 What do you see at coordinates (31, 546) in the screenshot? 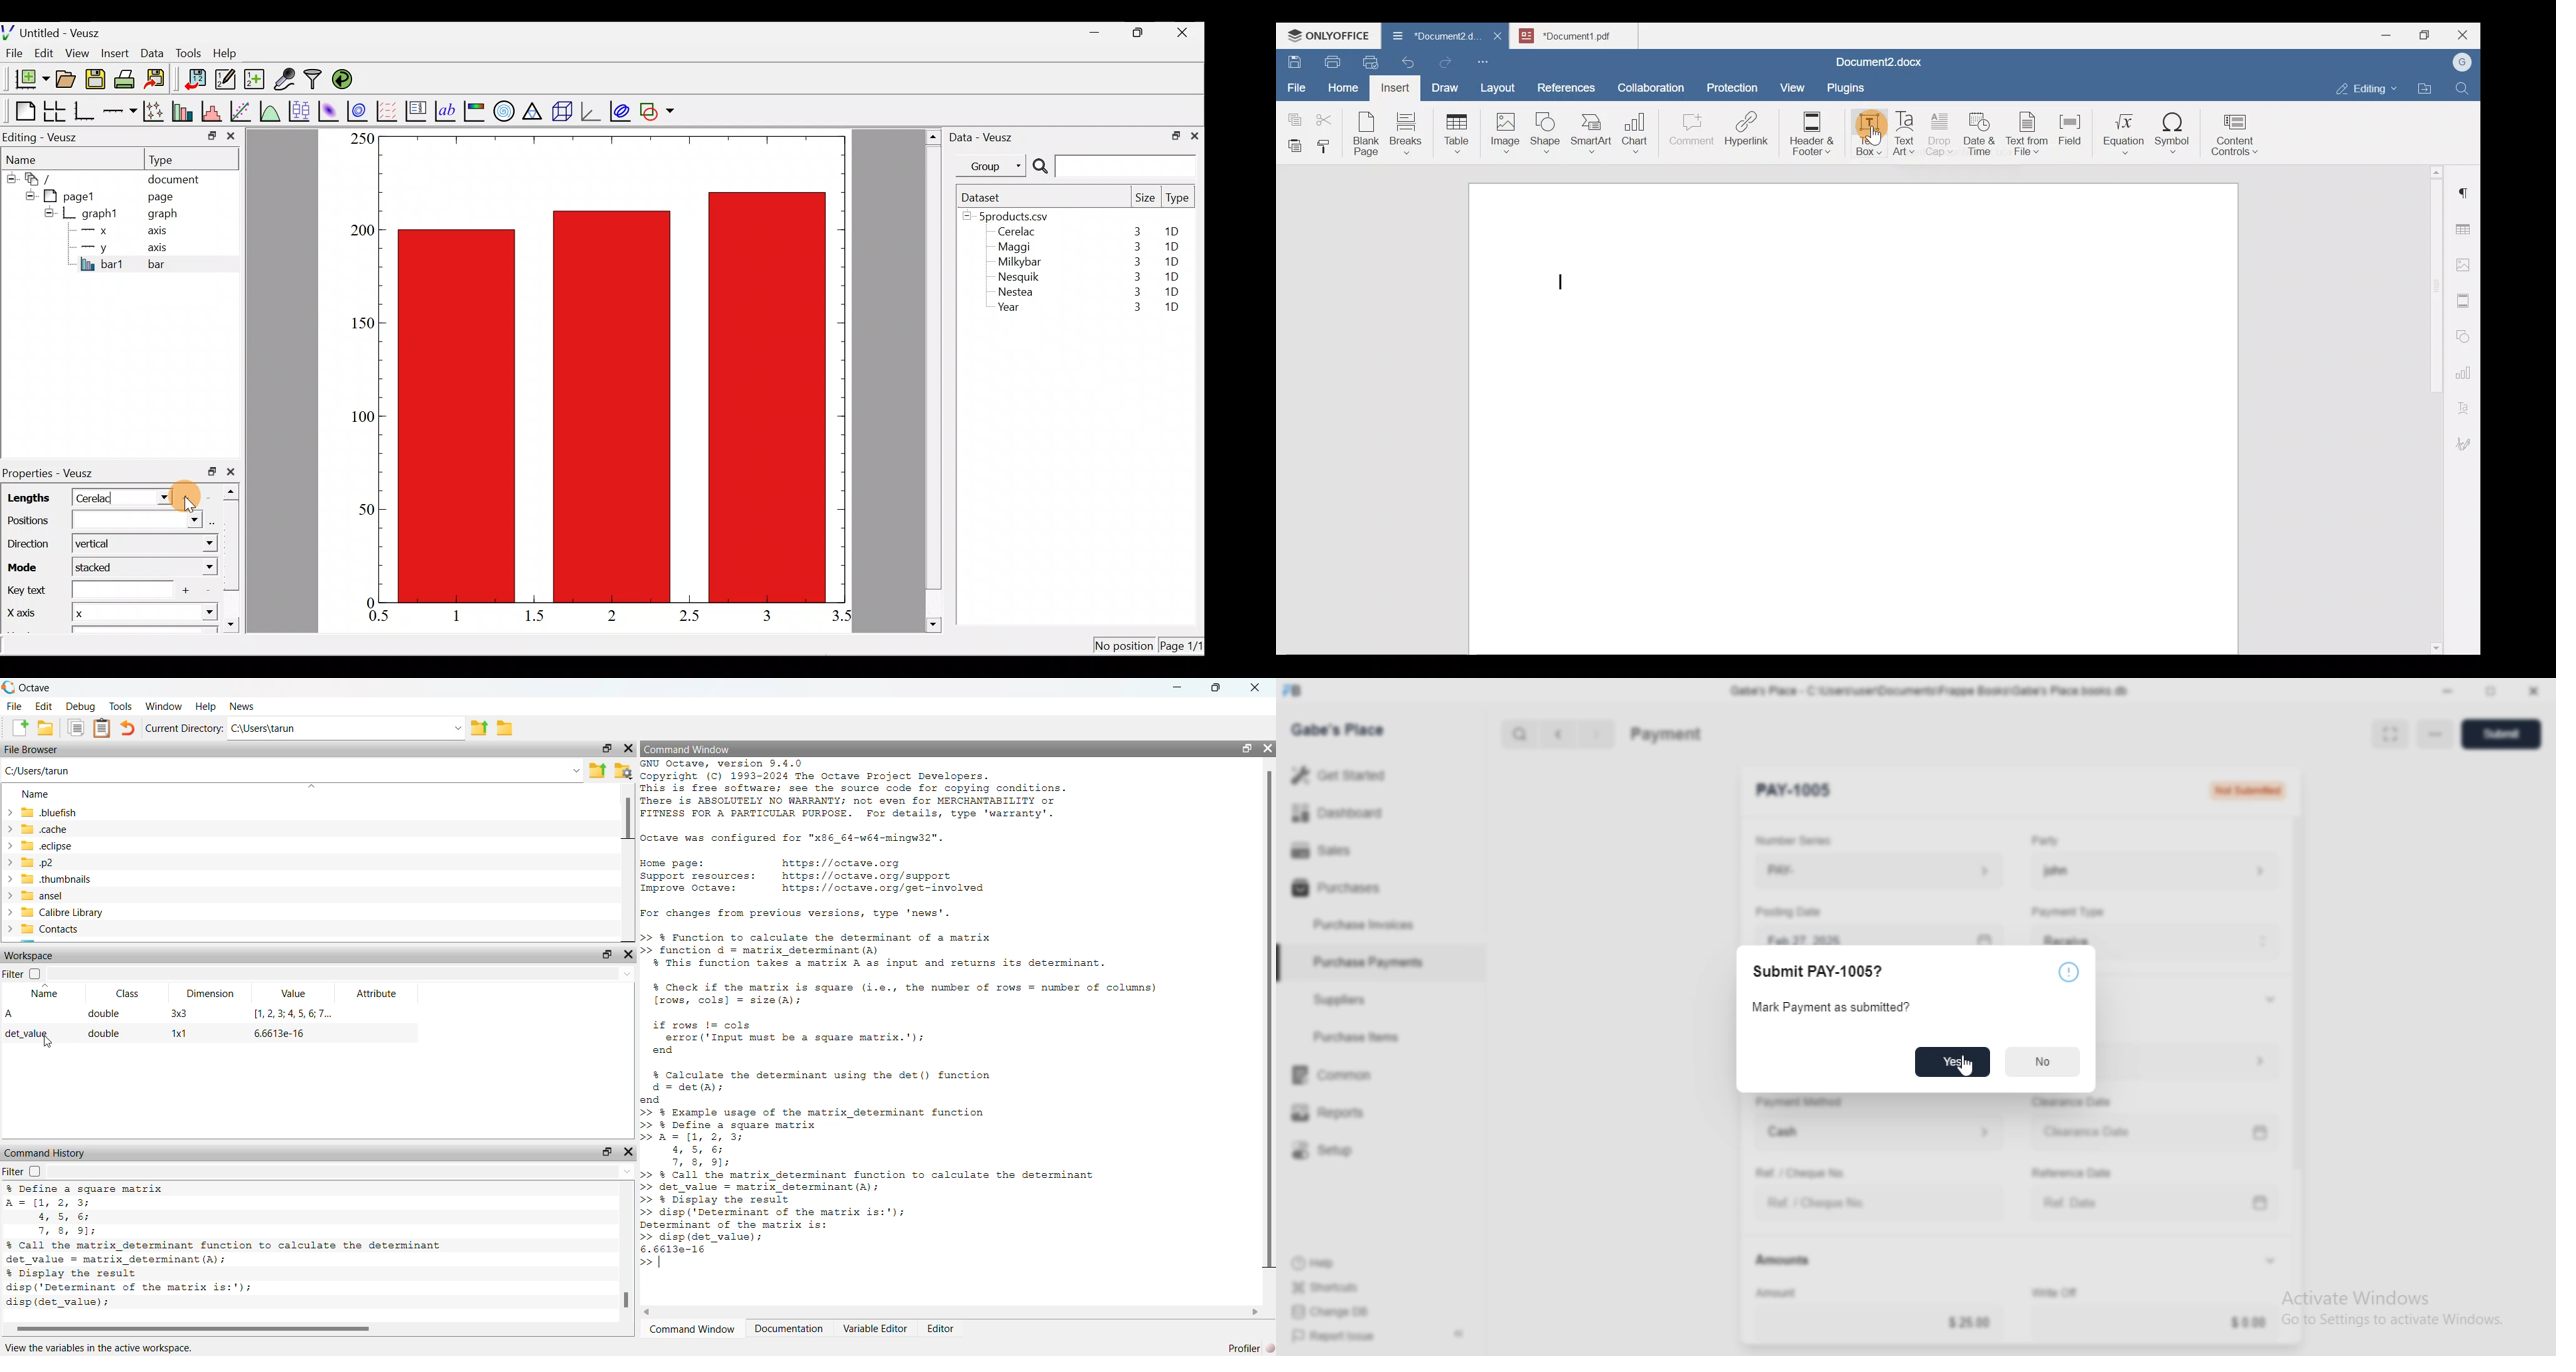
I see `Direction` at bounding box center [31, 546].